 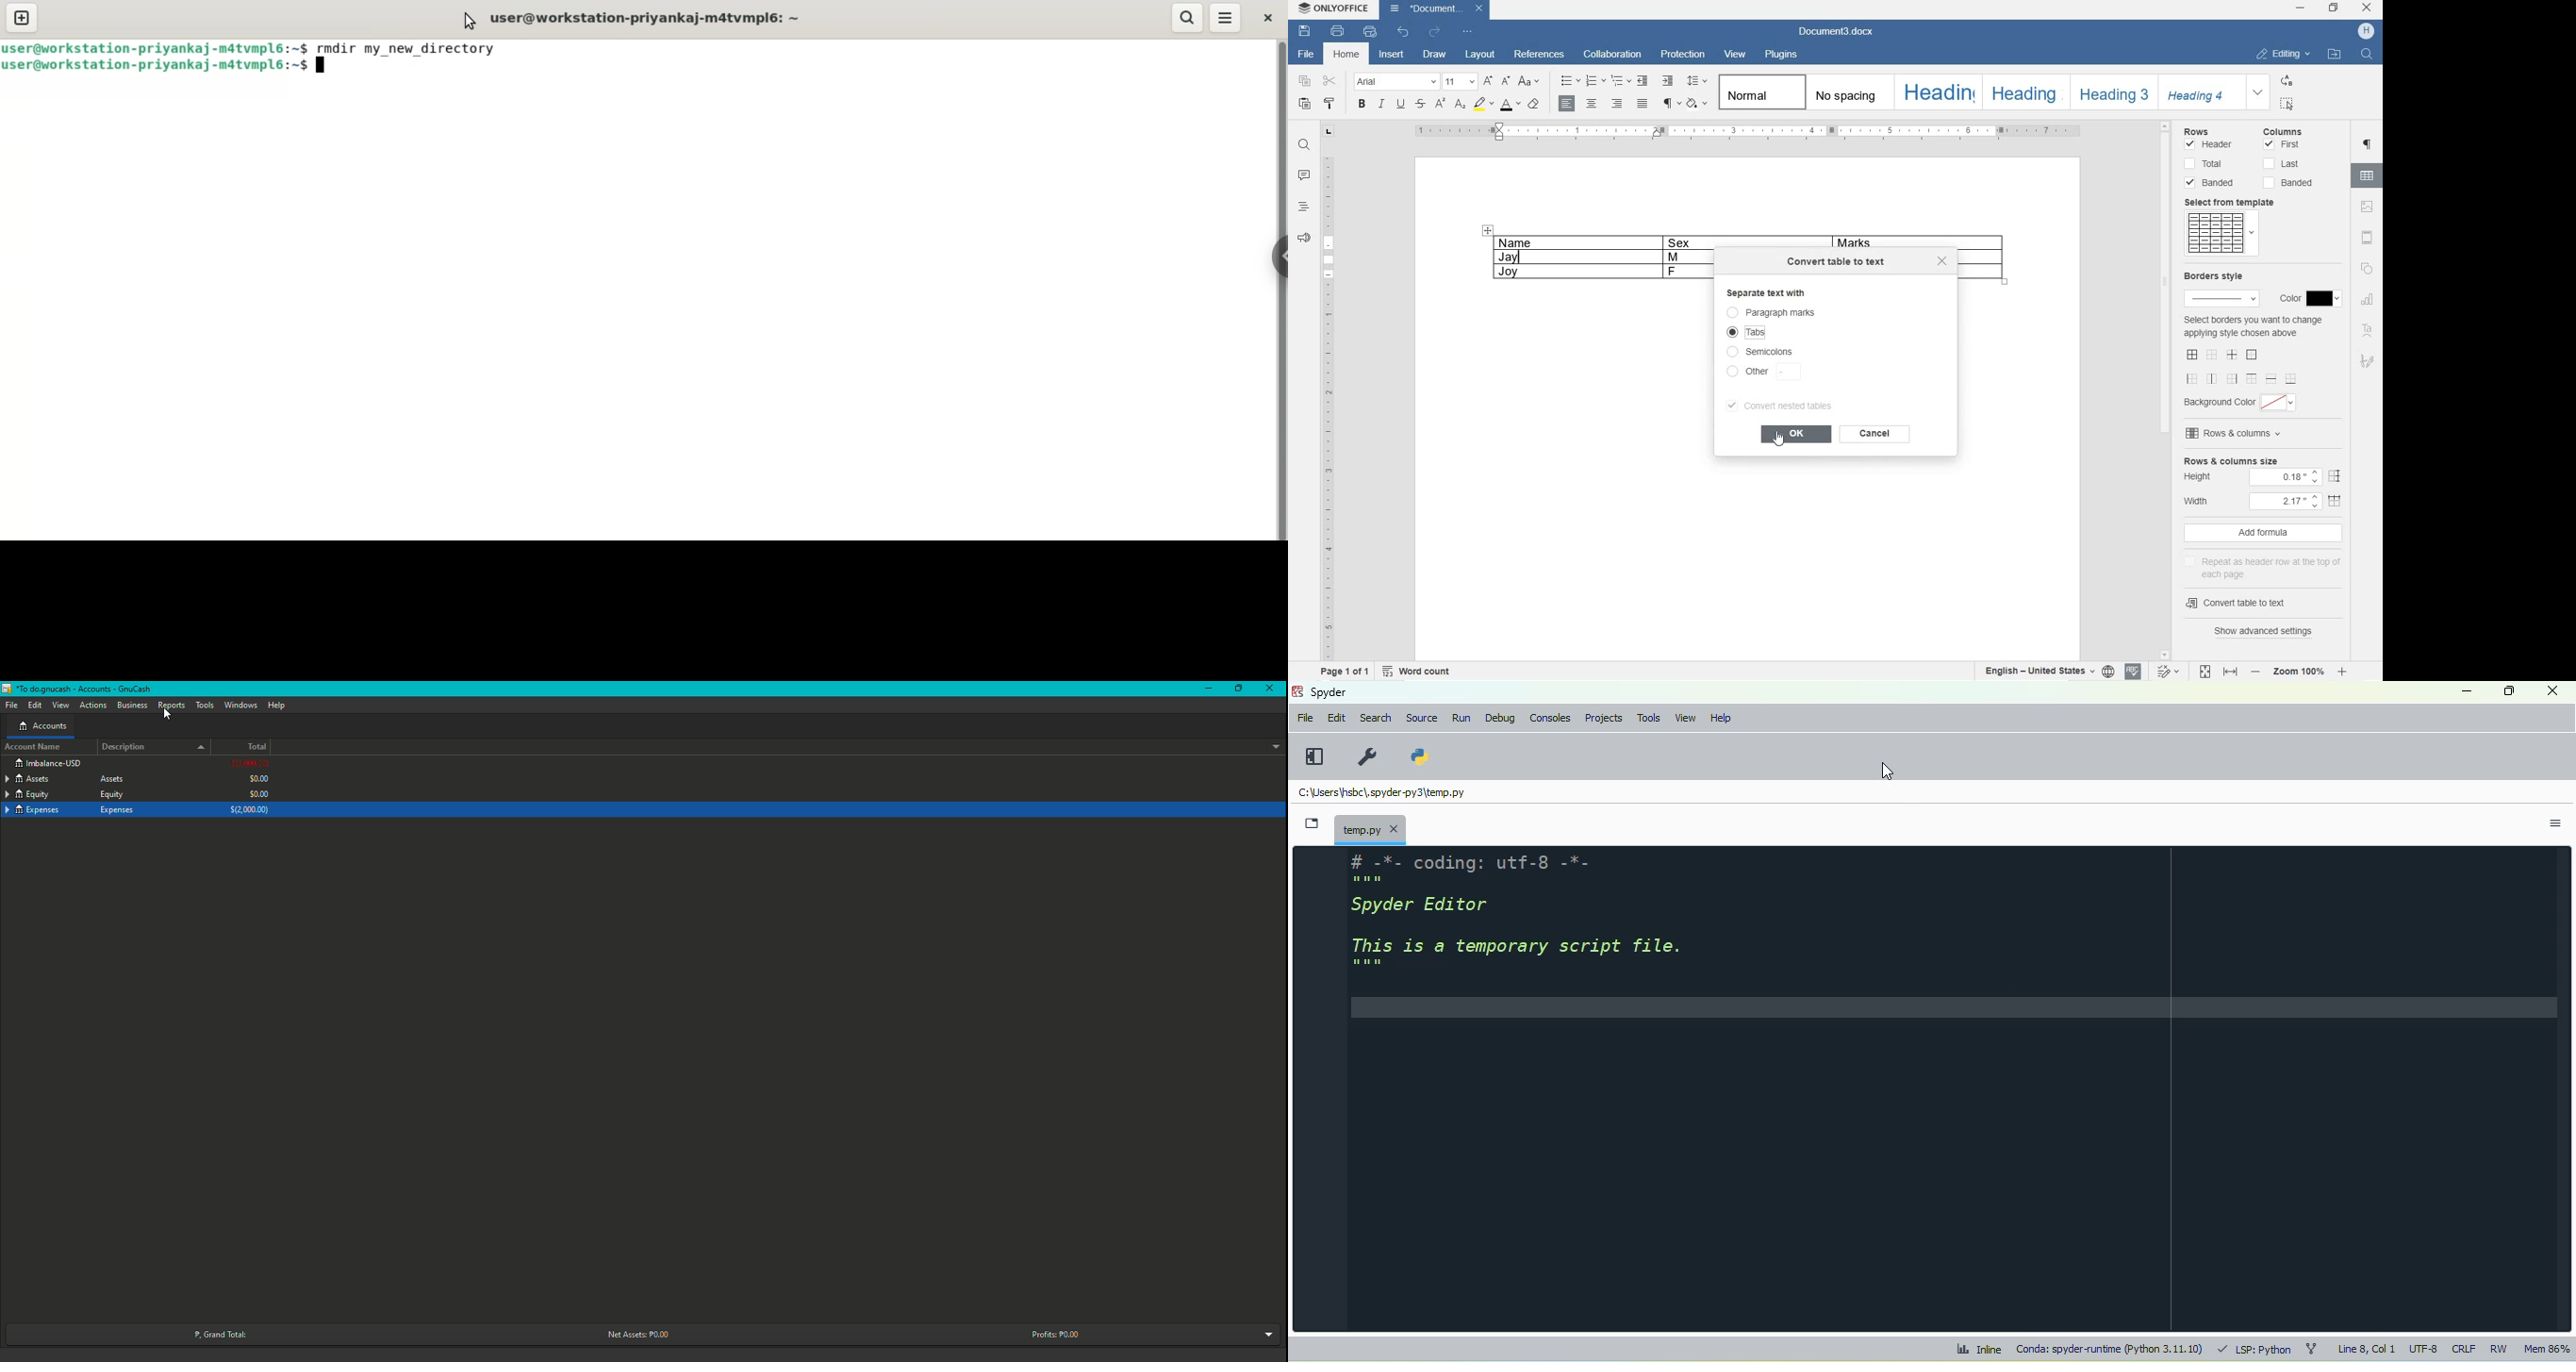 What do you see at coordinates (1722, 719) in the screenshot?
I see `help` at bounding box center [1722, 719].